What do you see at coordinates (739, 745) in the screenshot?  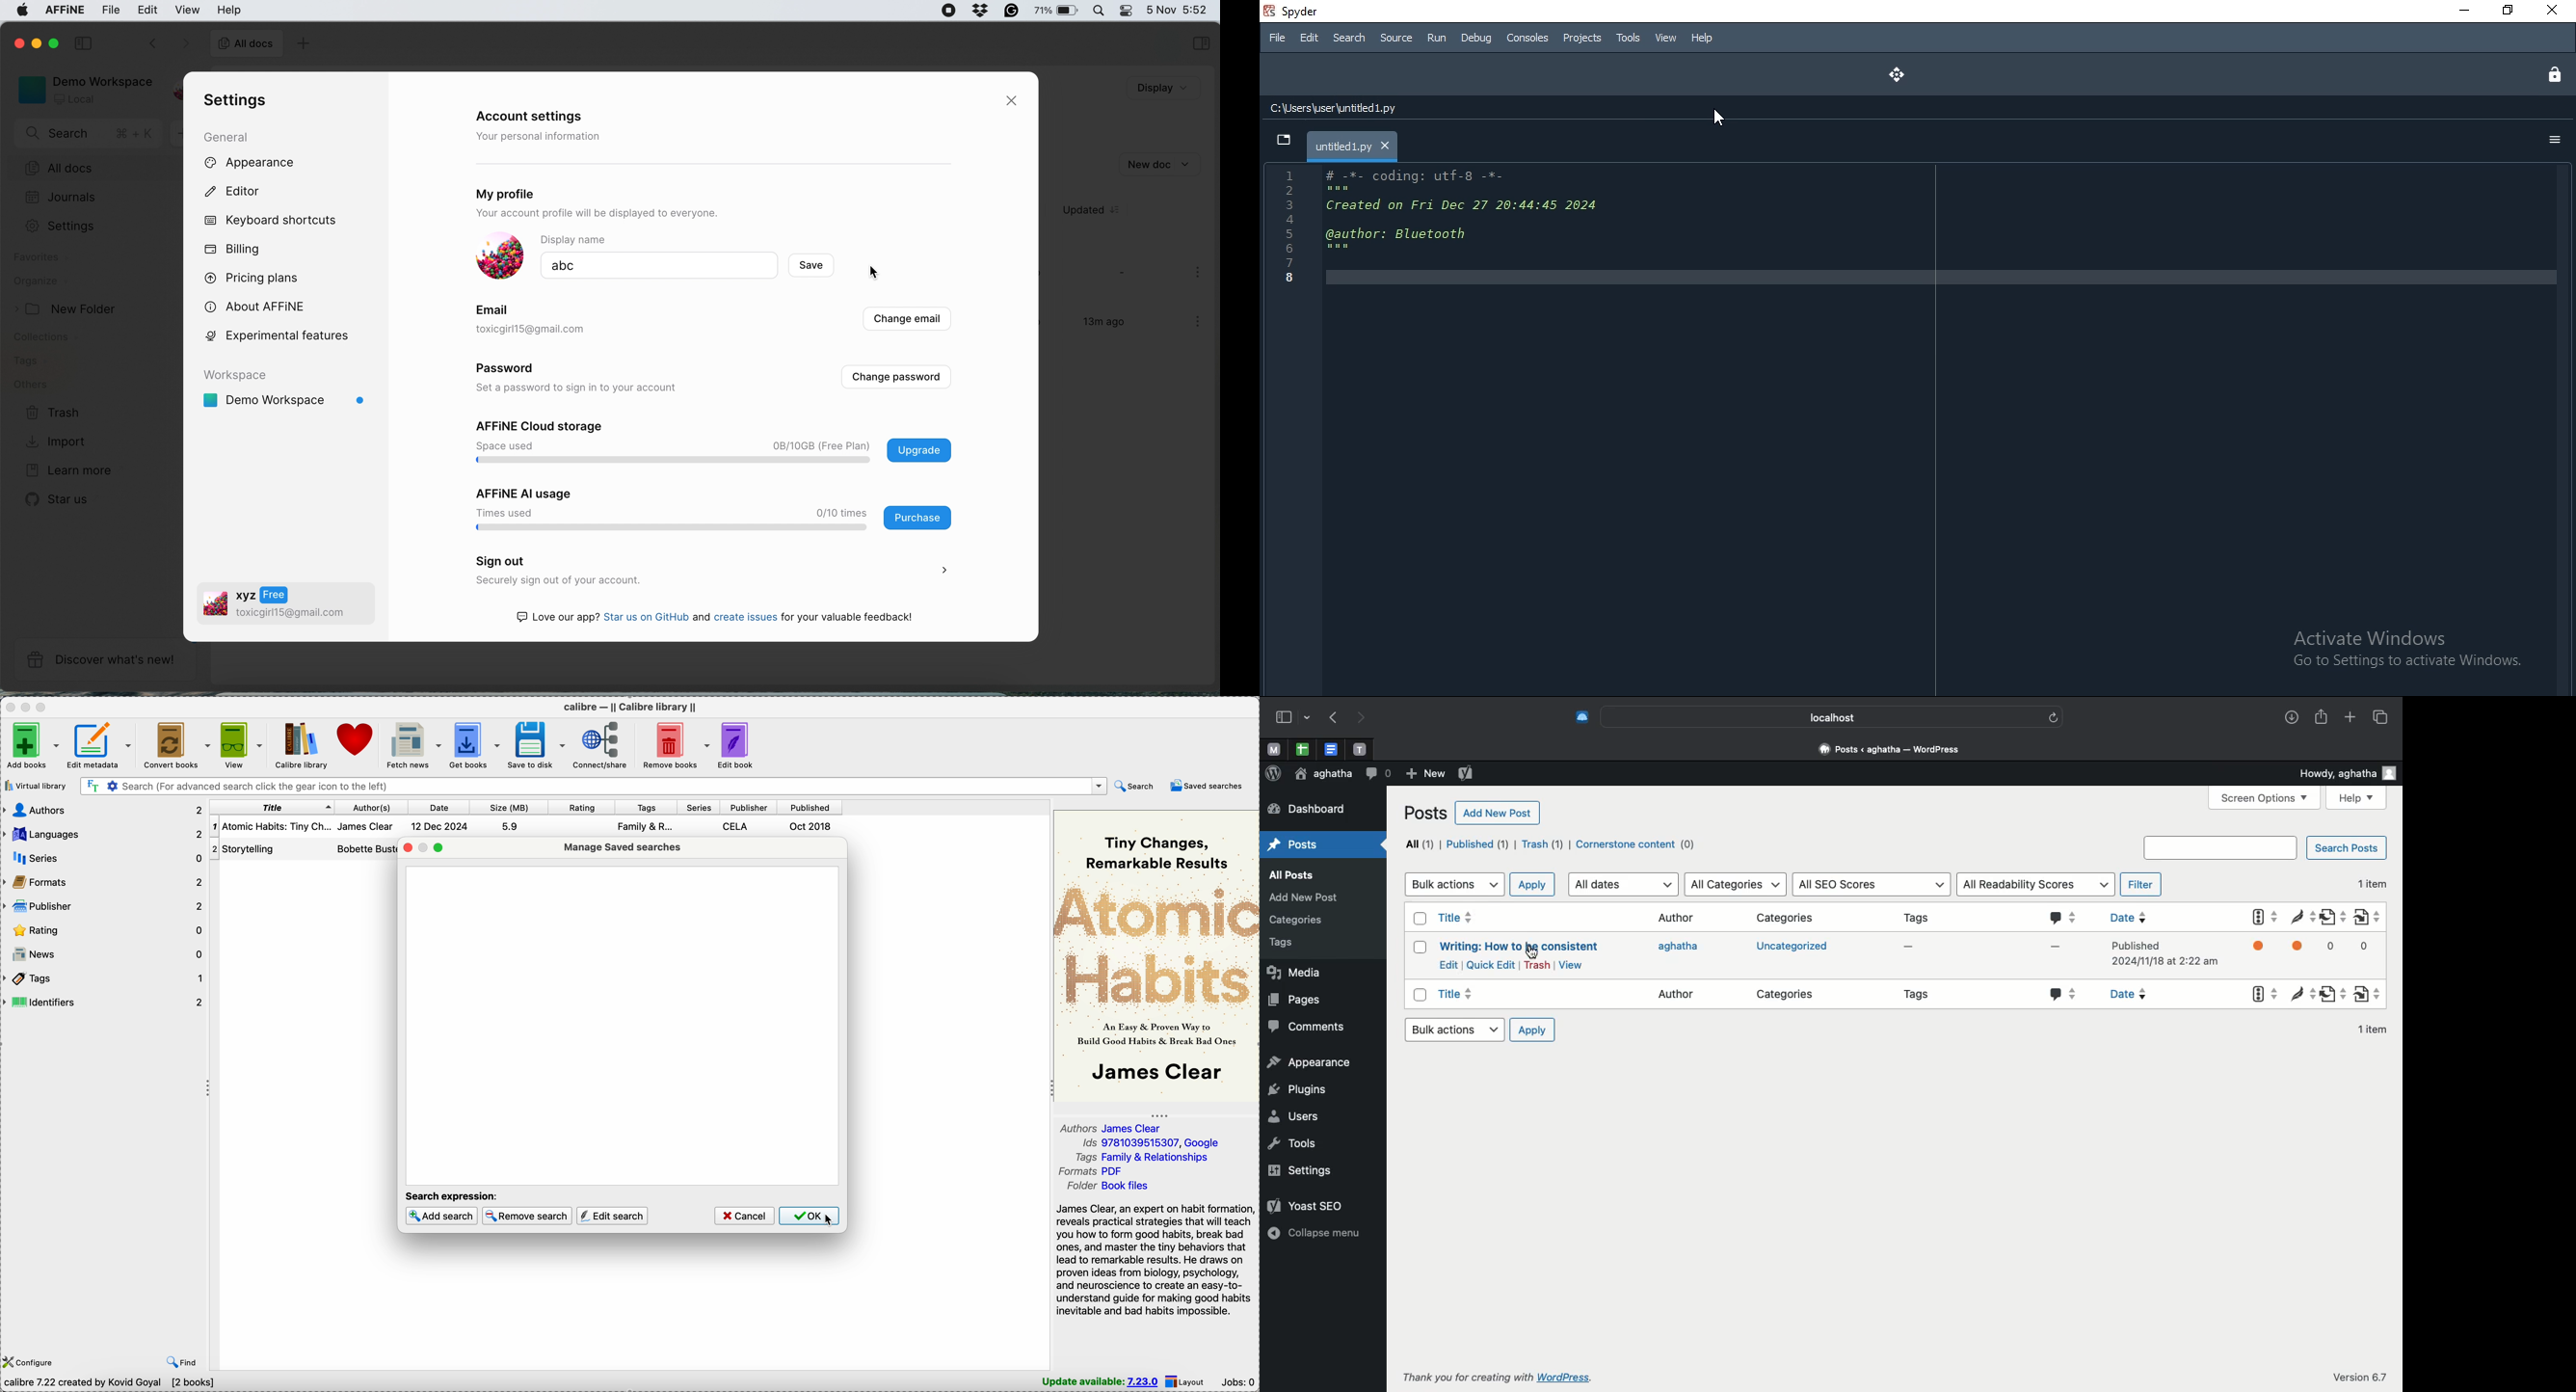 I see `edit book` at bounding box center [739, 745].